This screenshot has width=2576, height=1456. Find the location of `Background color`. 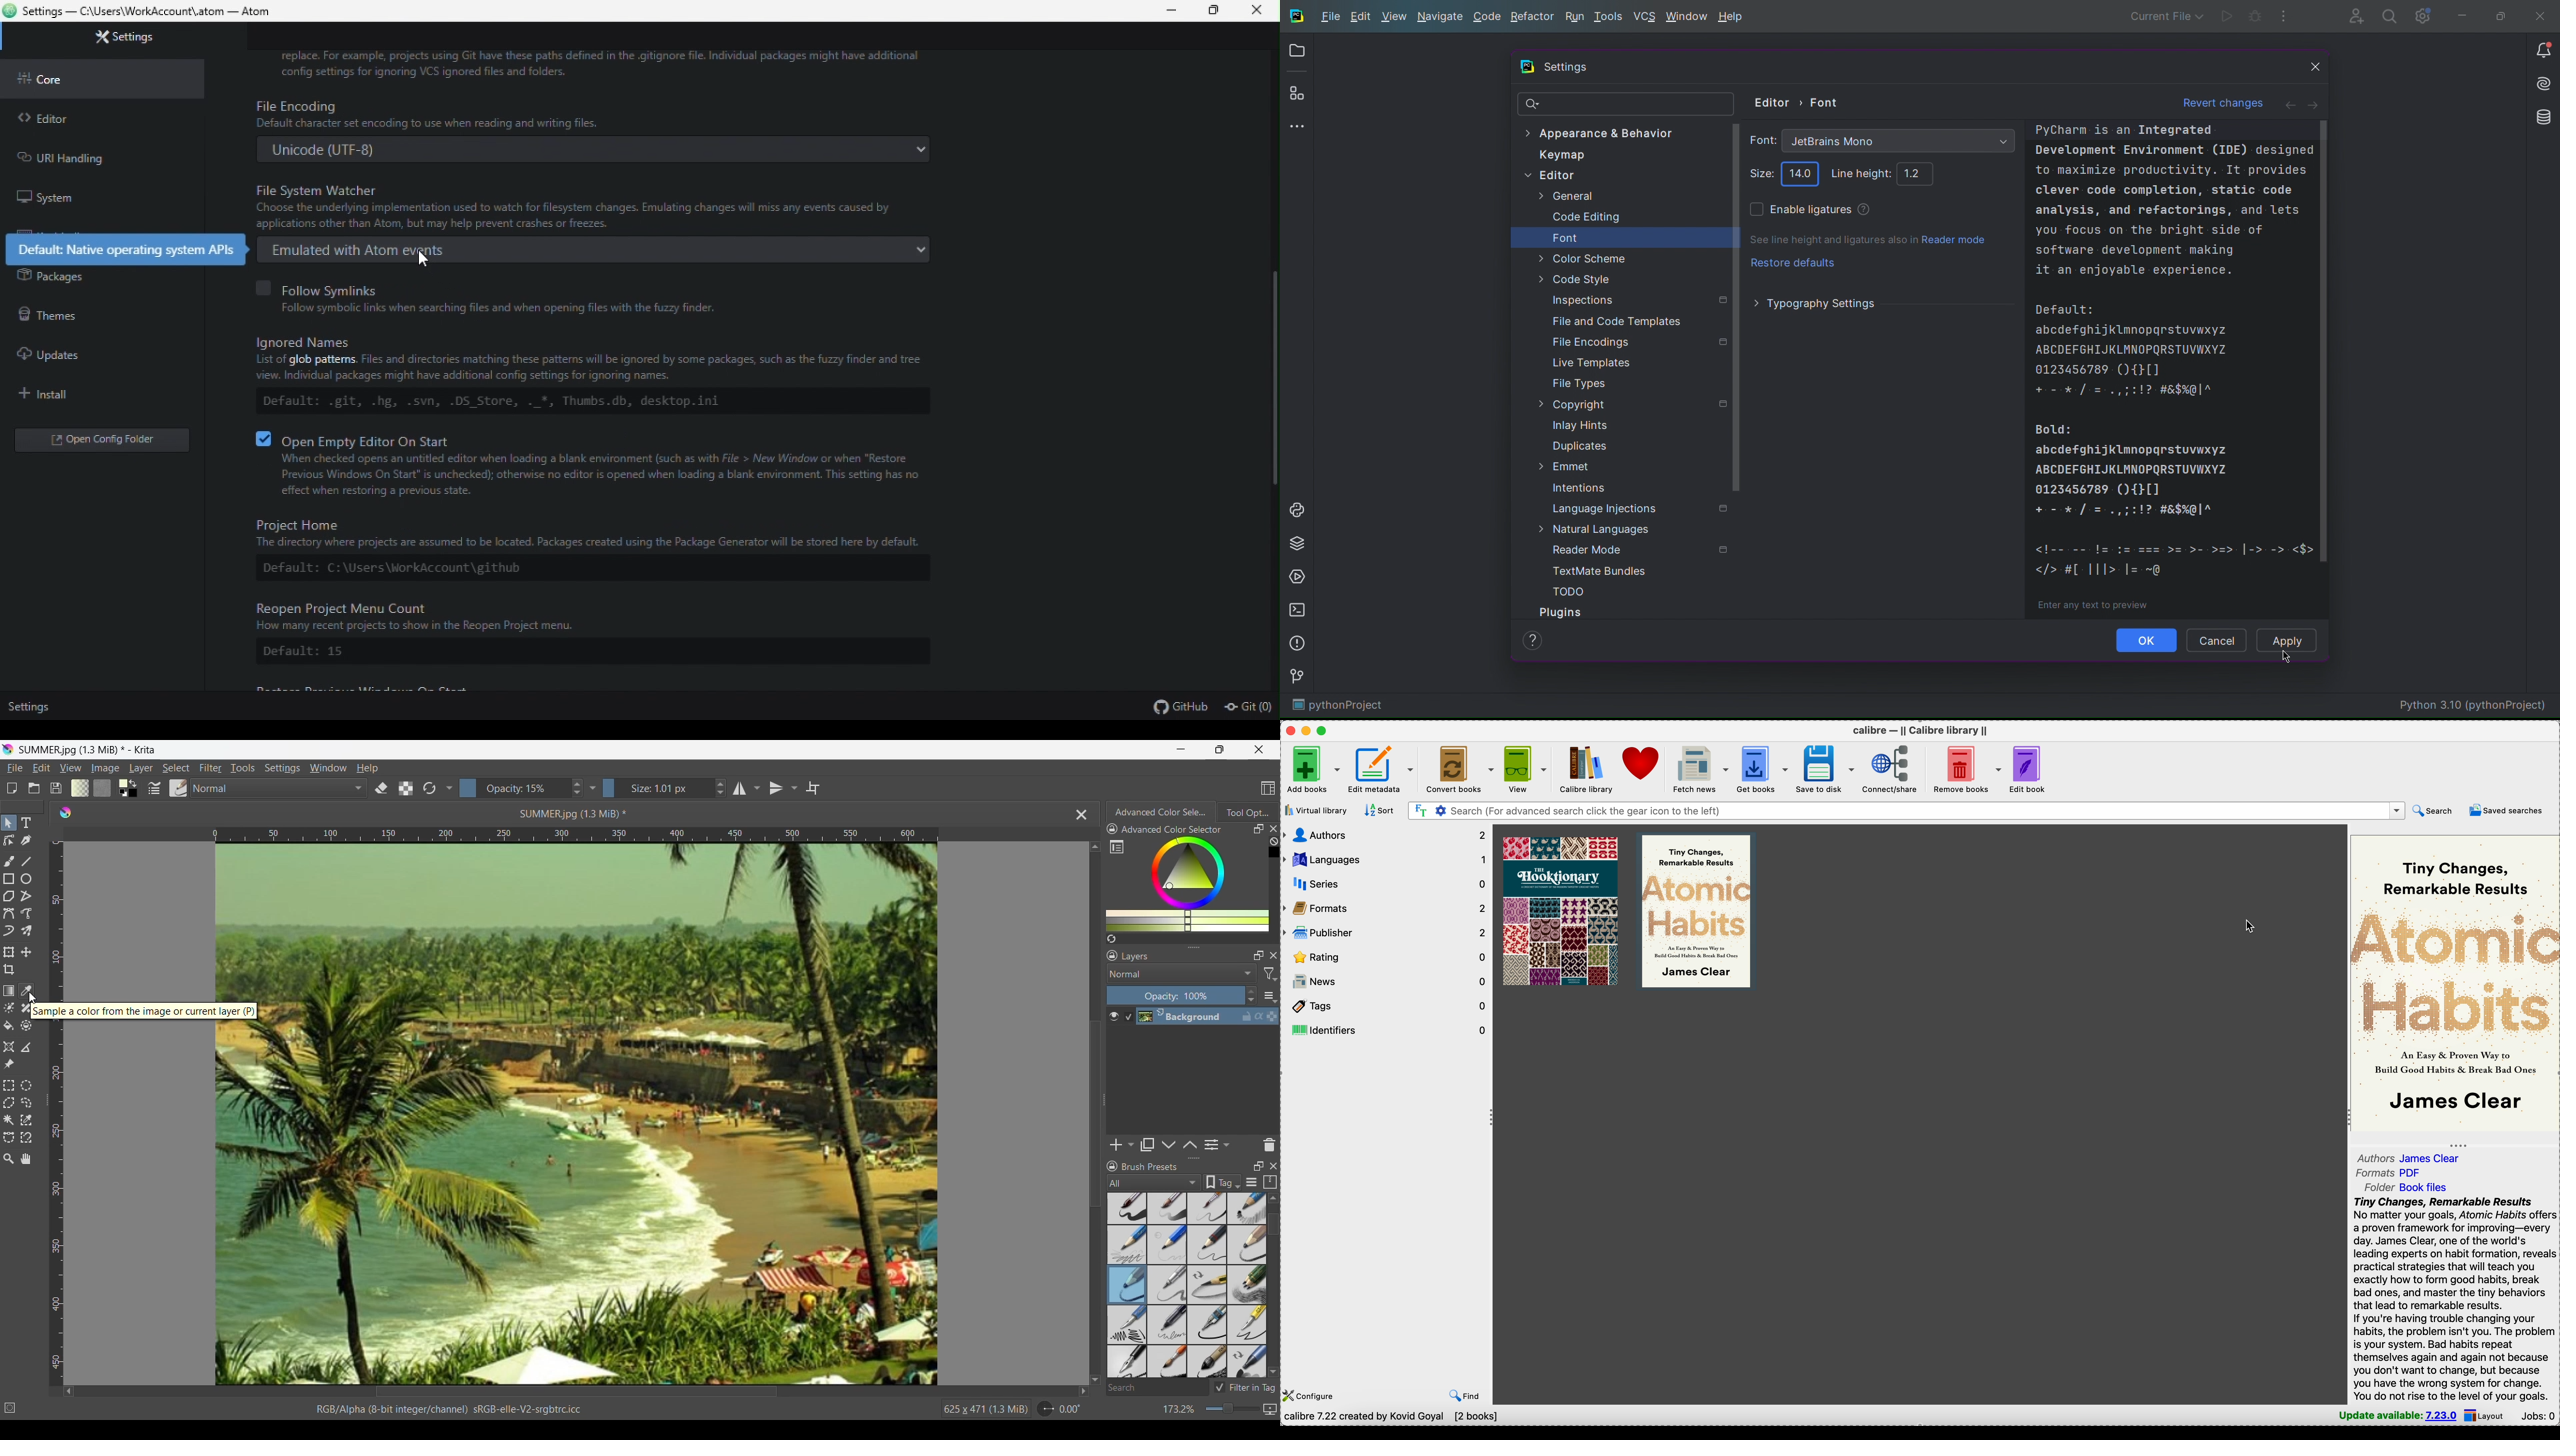

Background color is located at coordinates (135, 794).